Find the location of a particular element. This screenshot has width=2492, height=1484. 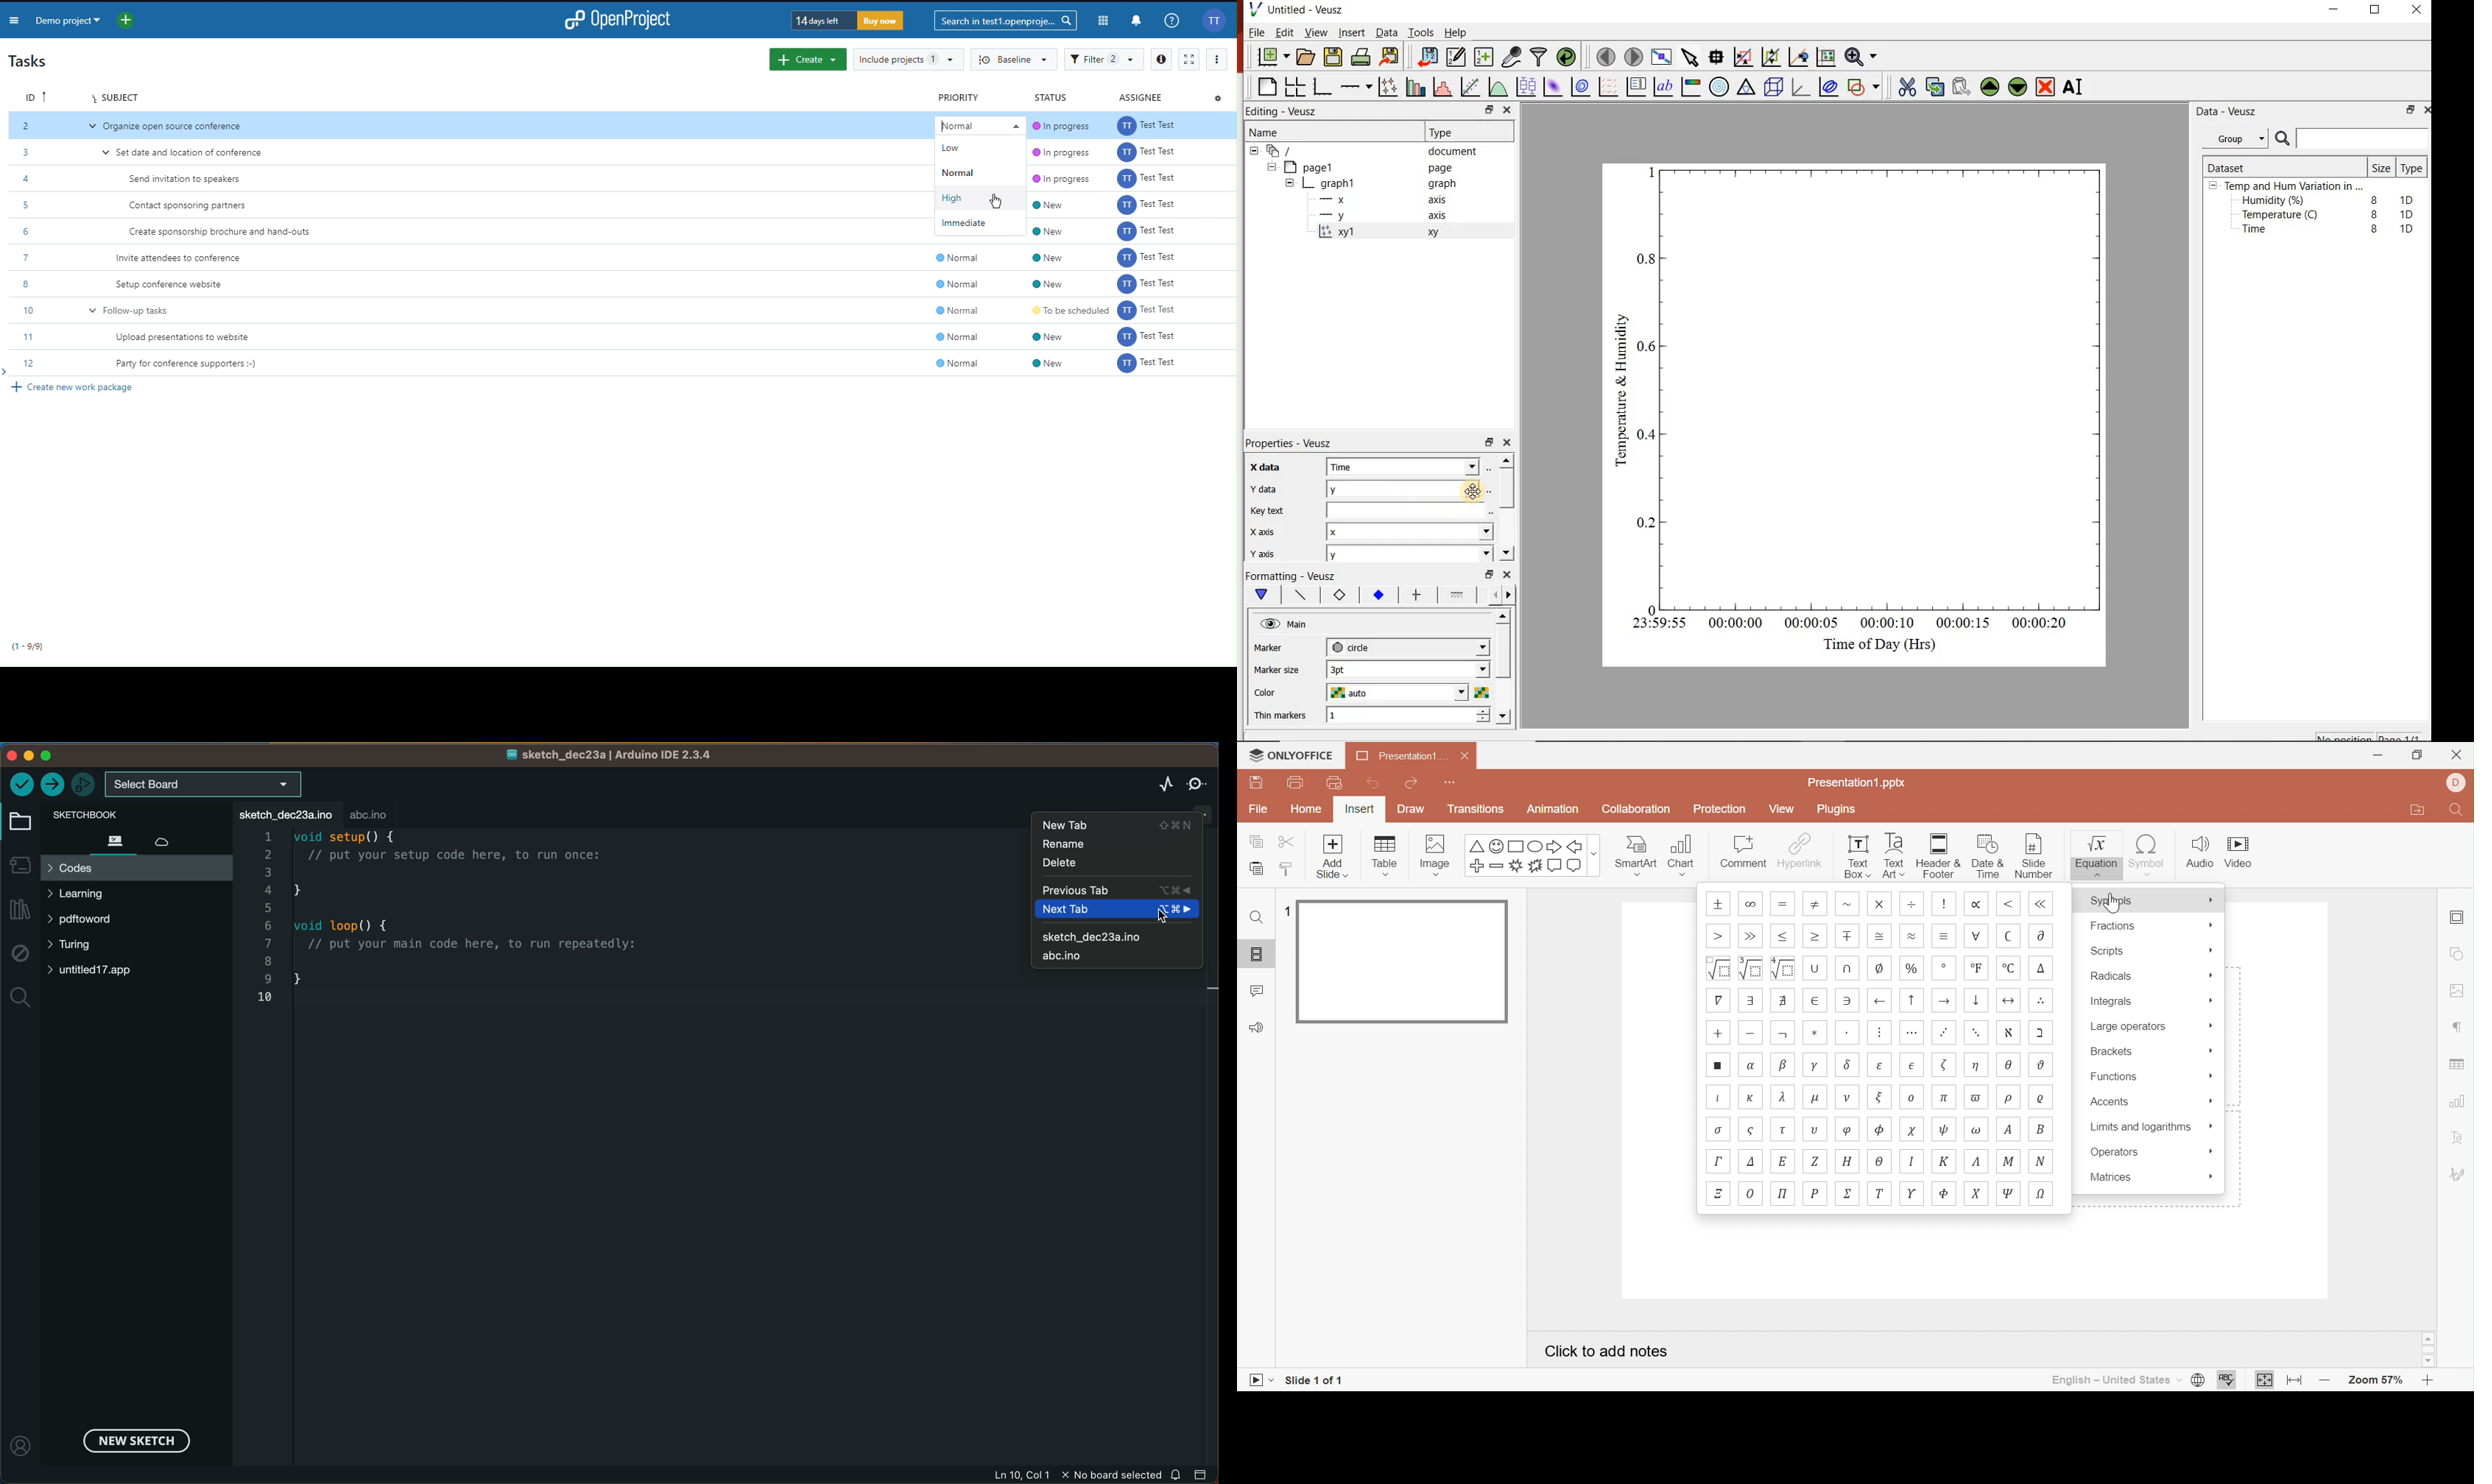

English - United States is located at coordinates (2110, 1380).